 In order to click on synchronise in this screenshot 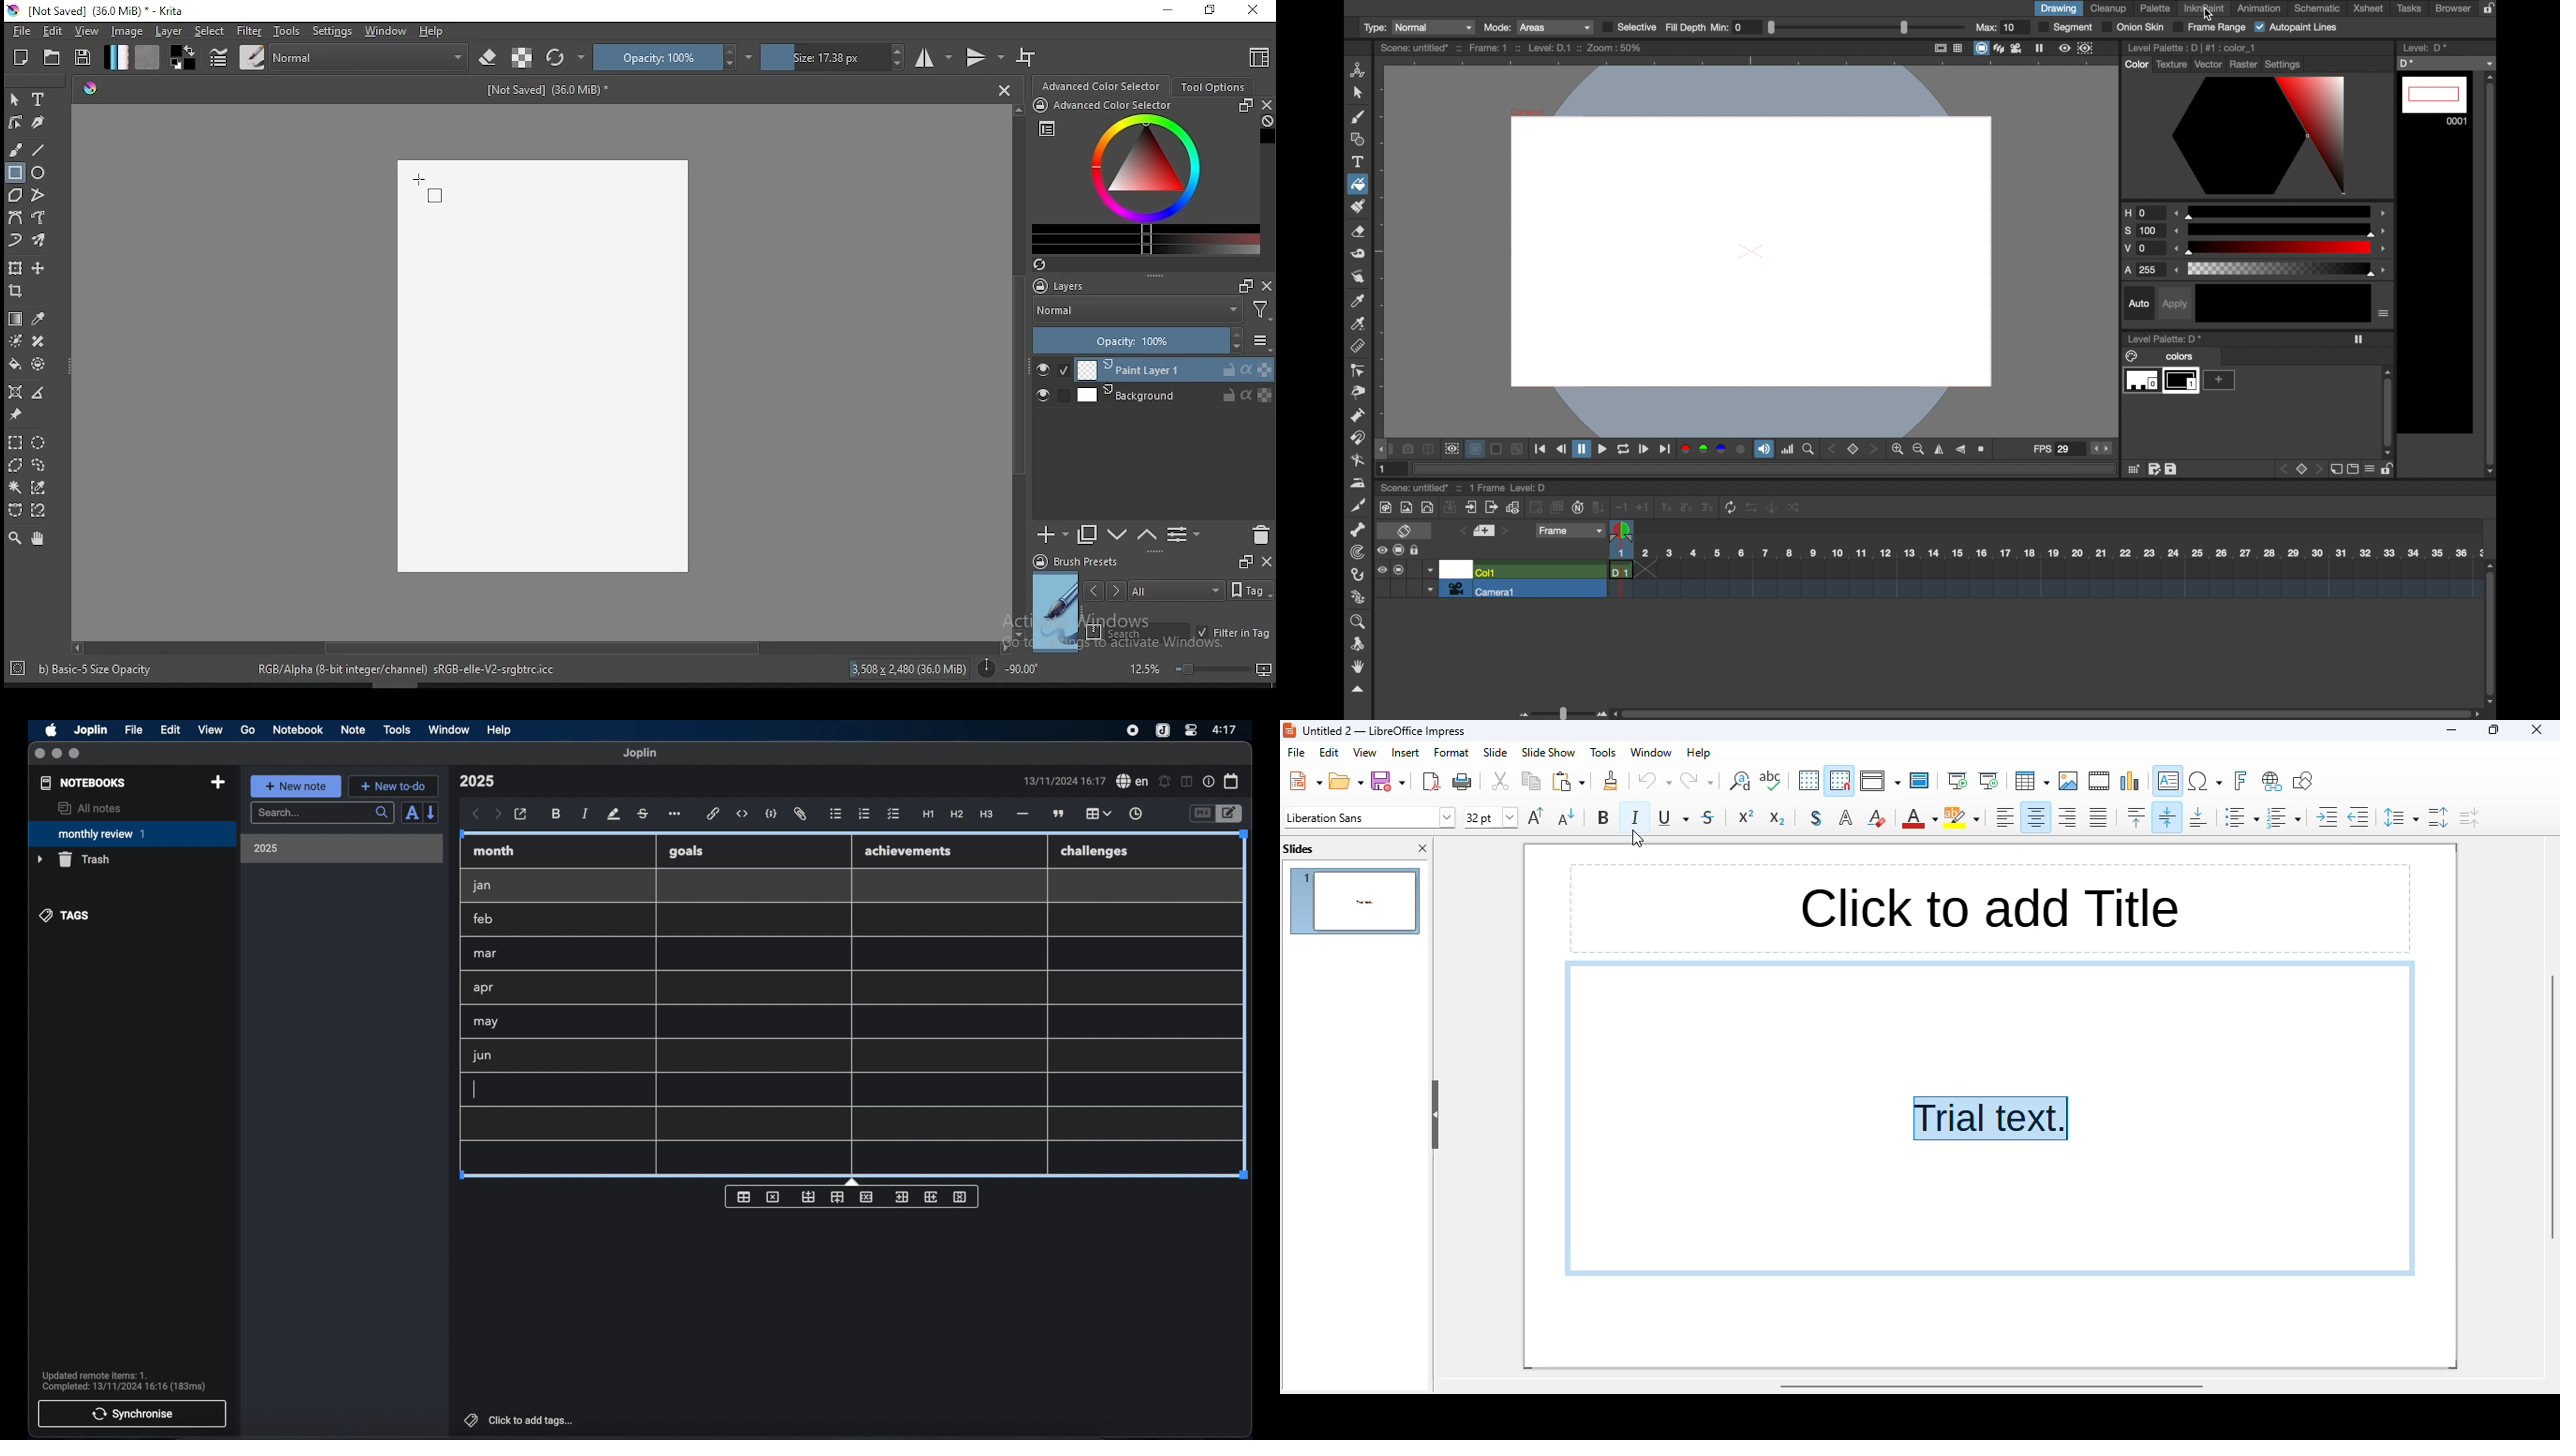, I will do `click(132, 1413)`.